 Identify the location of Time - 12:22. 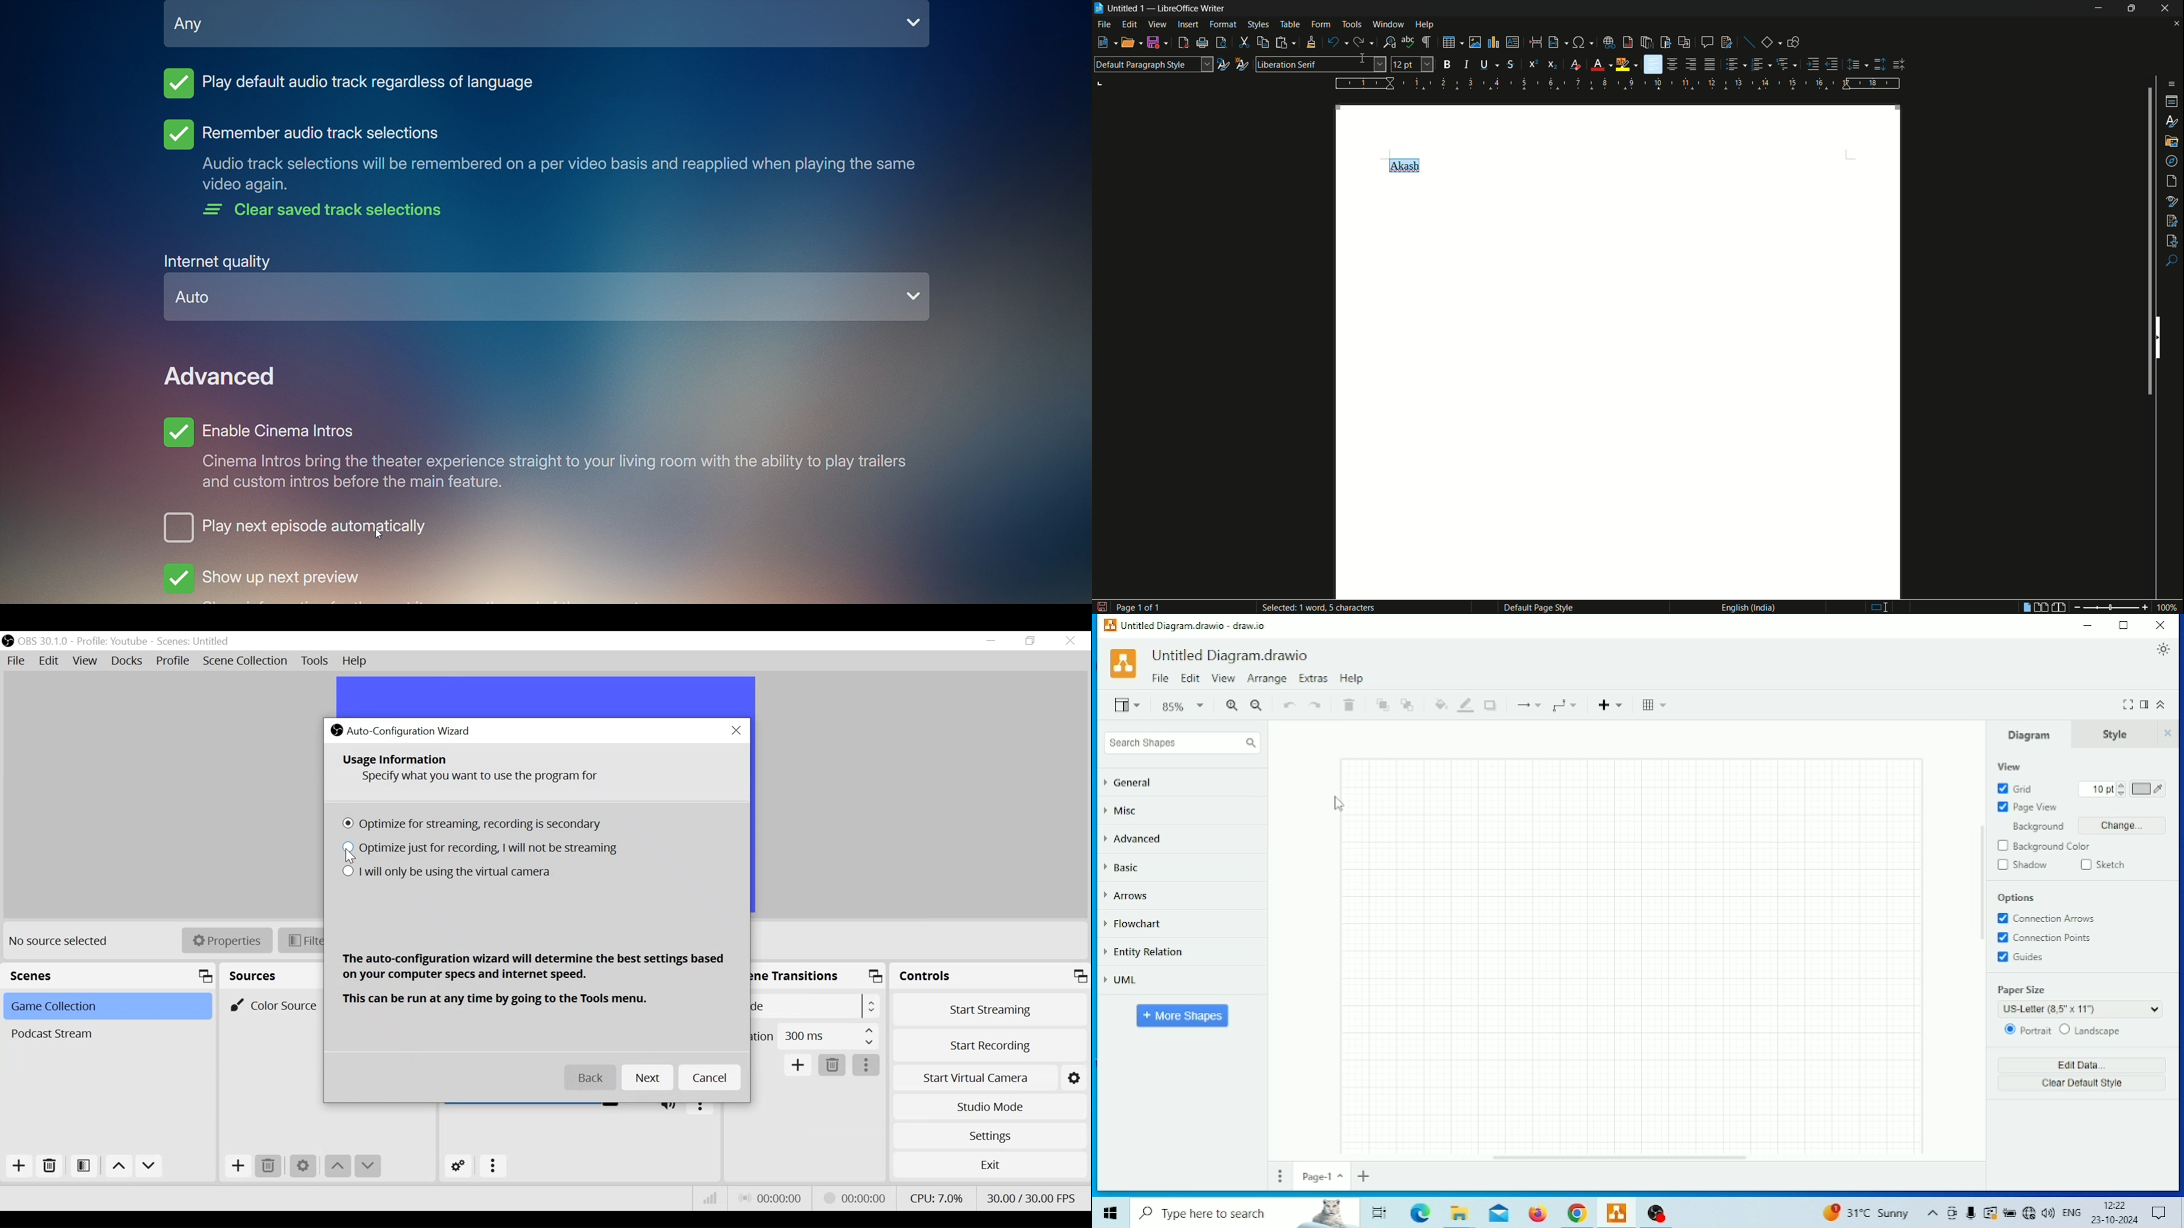
(2116, 1205).